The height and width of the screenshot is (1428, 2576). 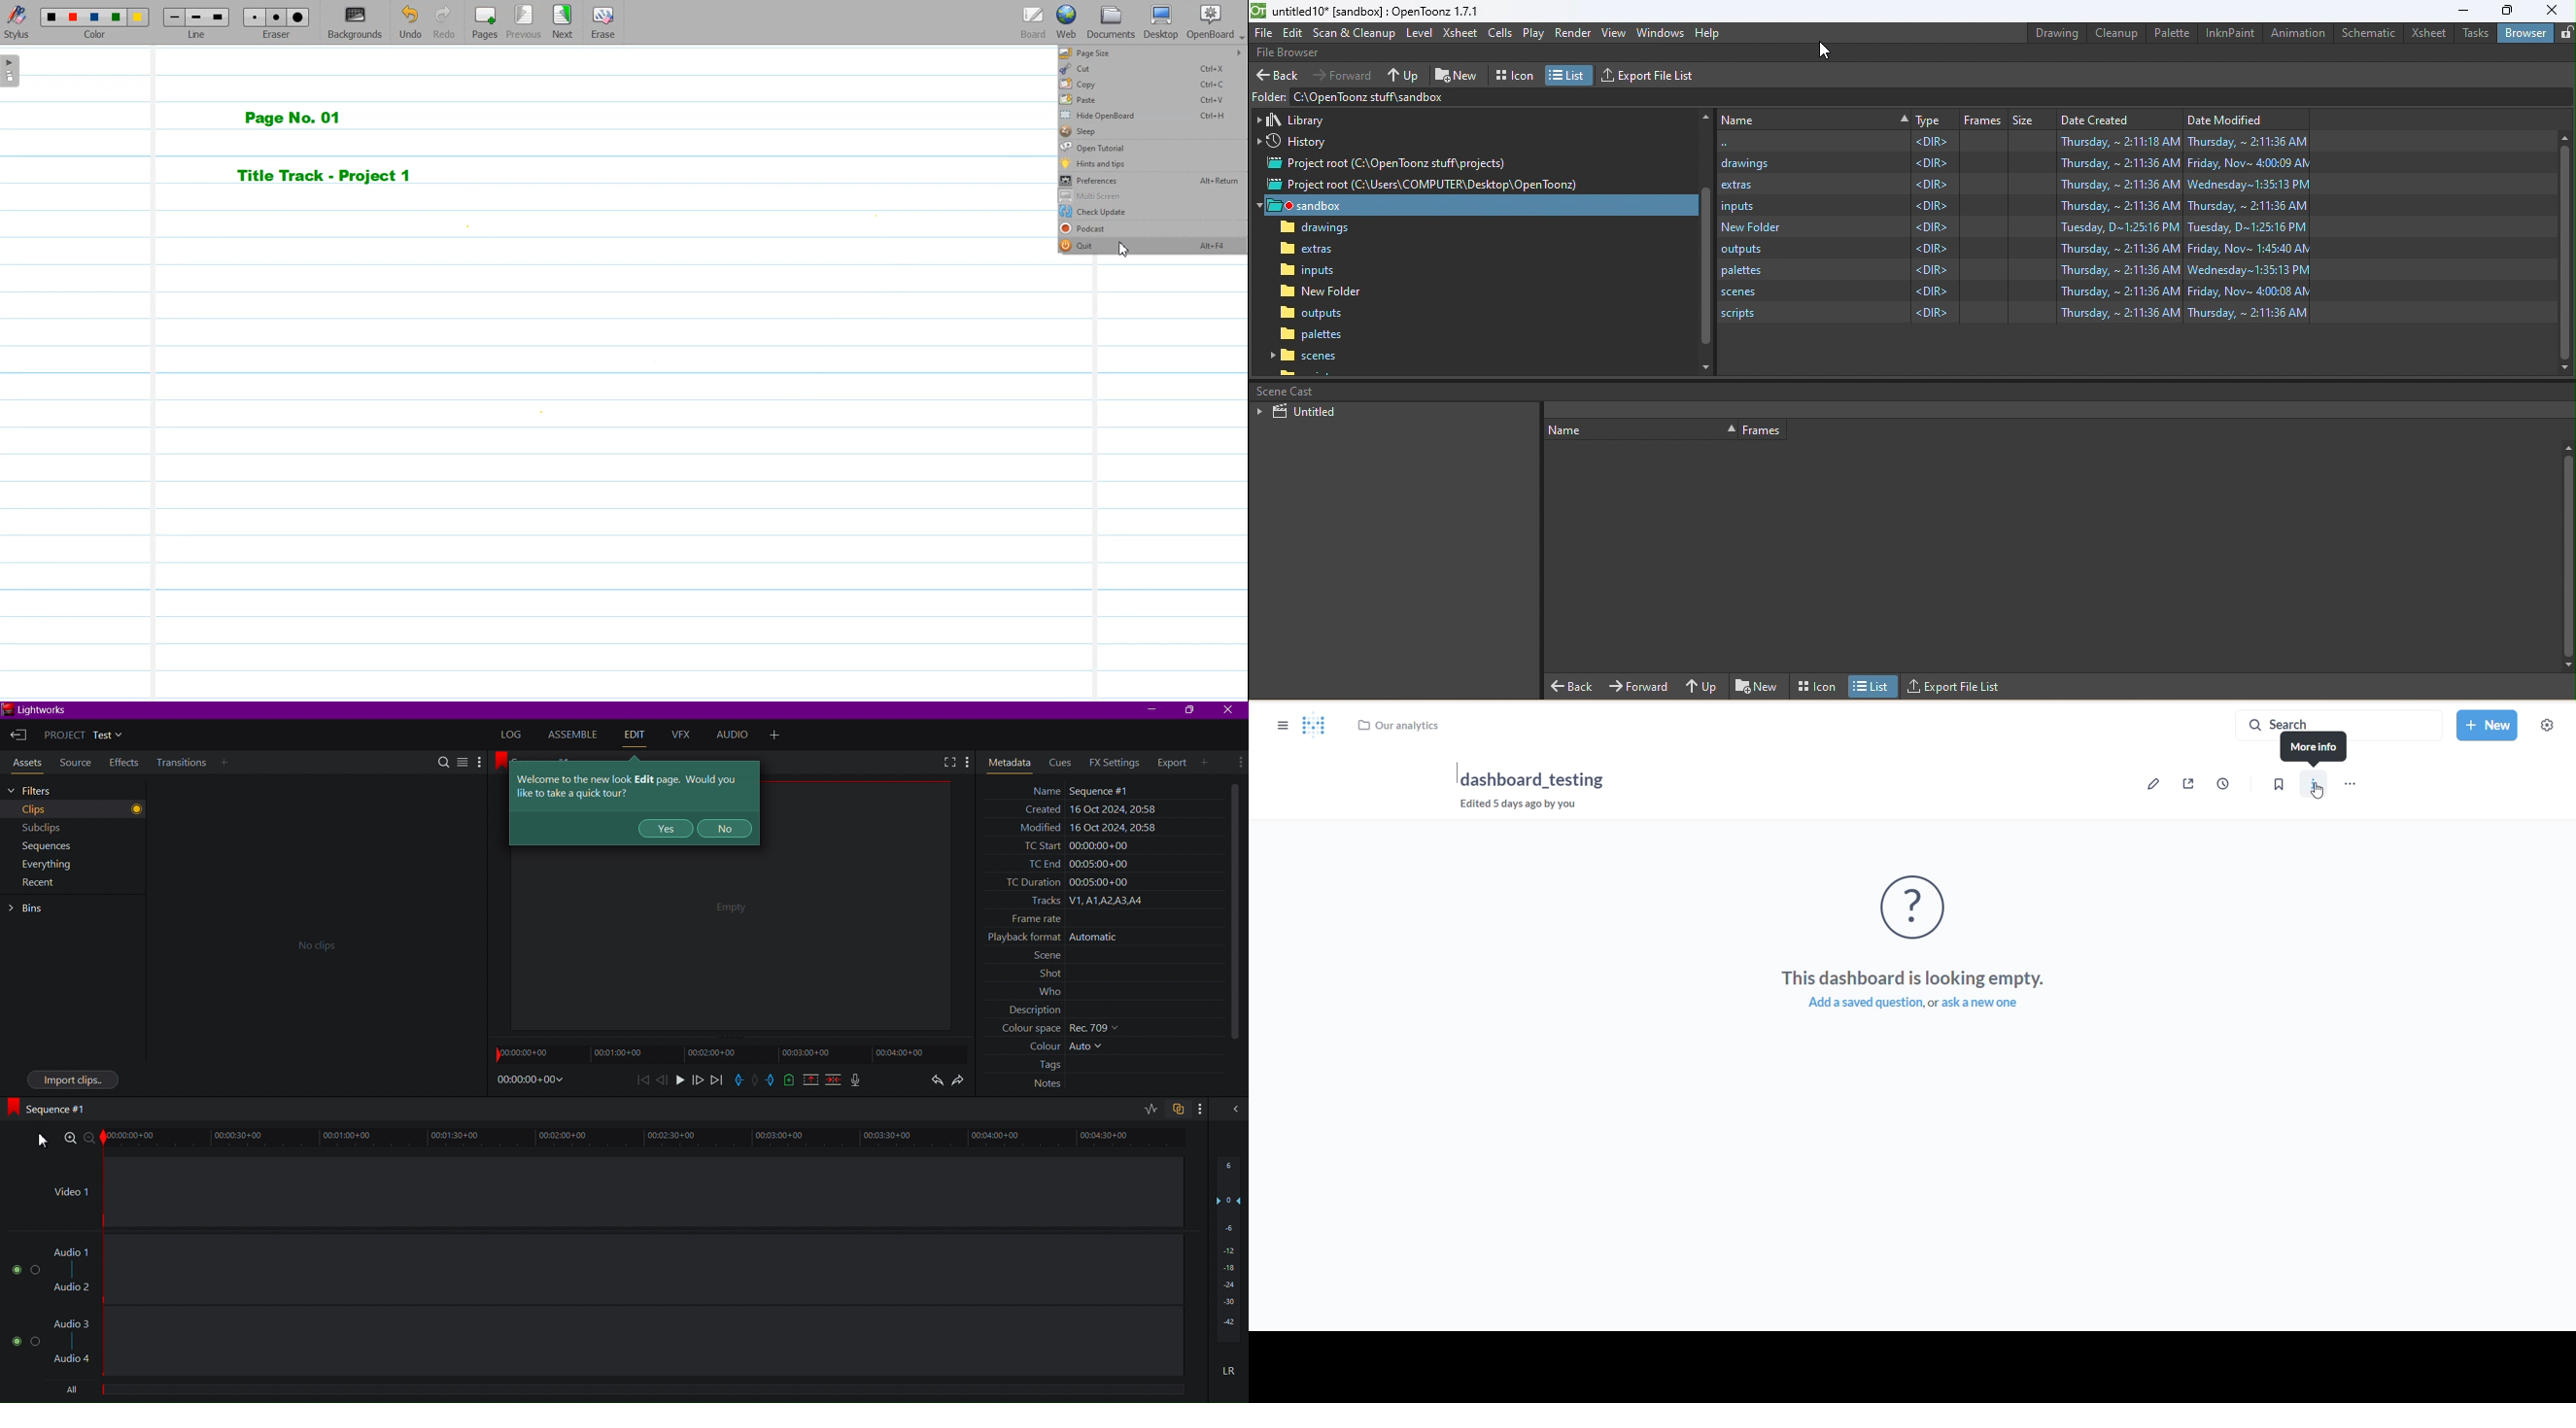 I want to click on Icon, so click(x=1515, y=75).